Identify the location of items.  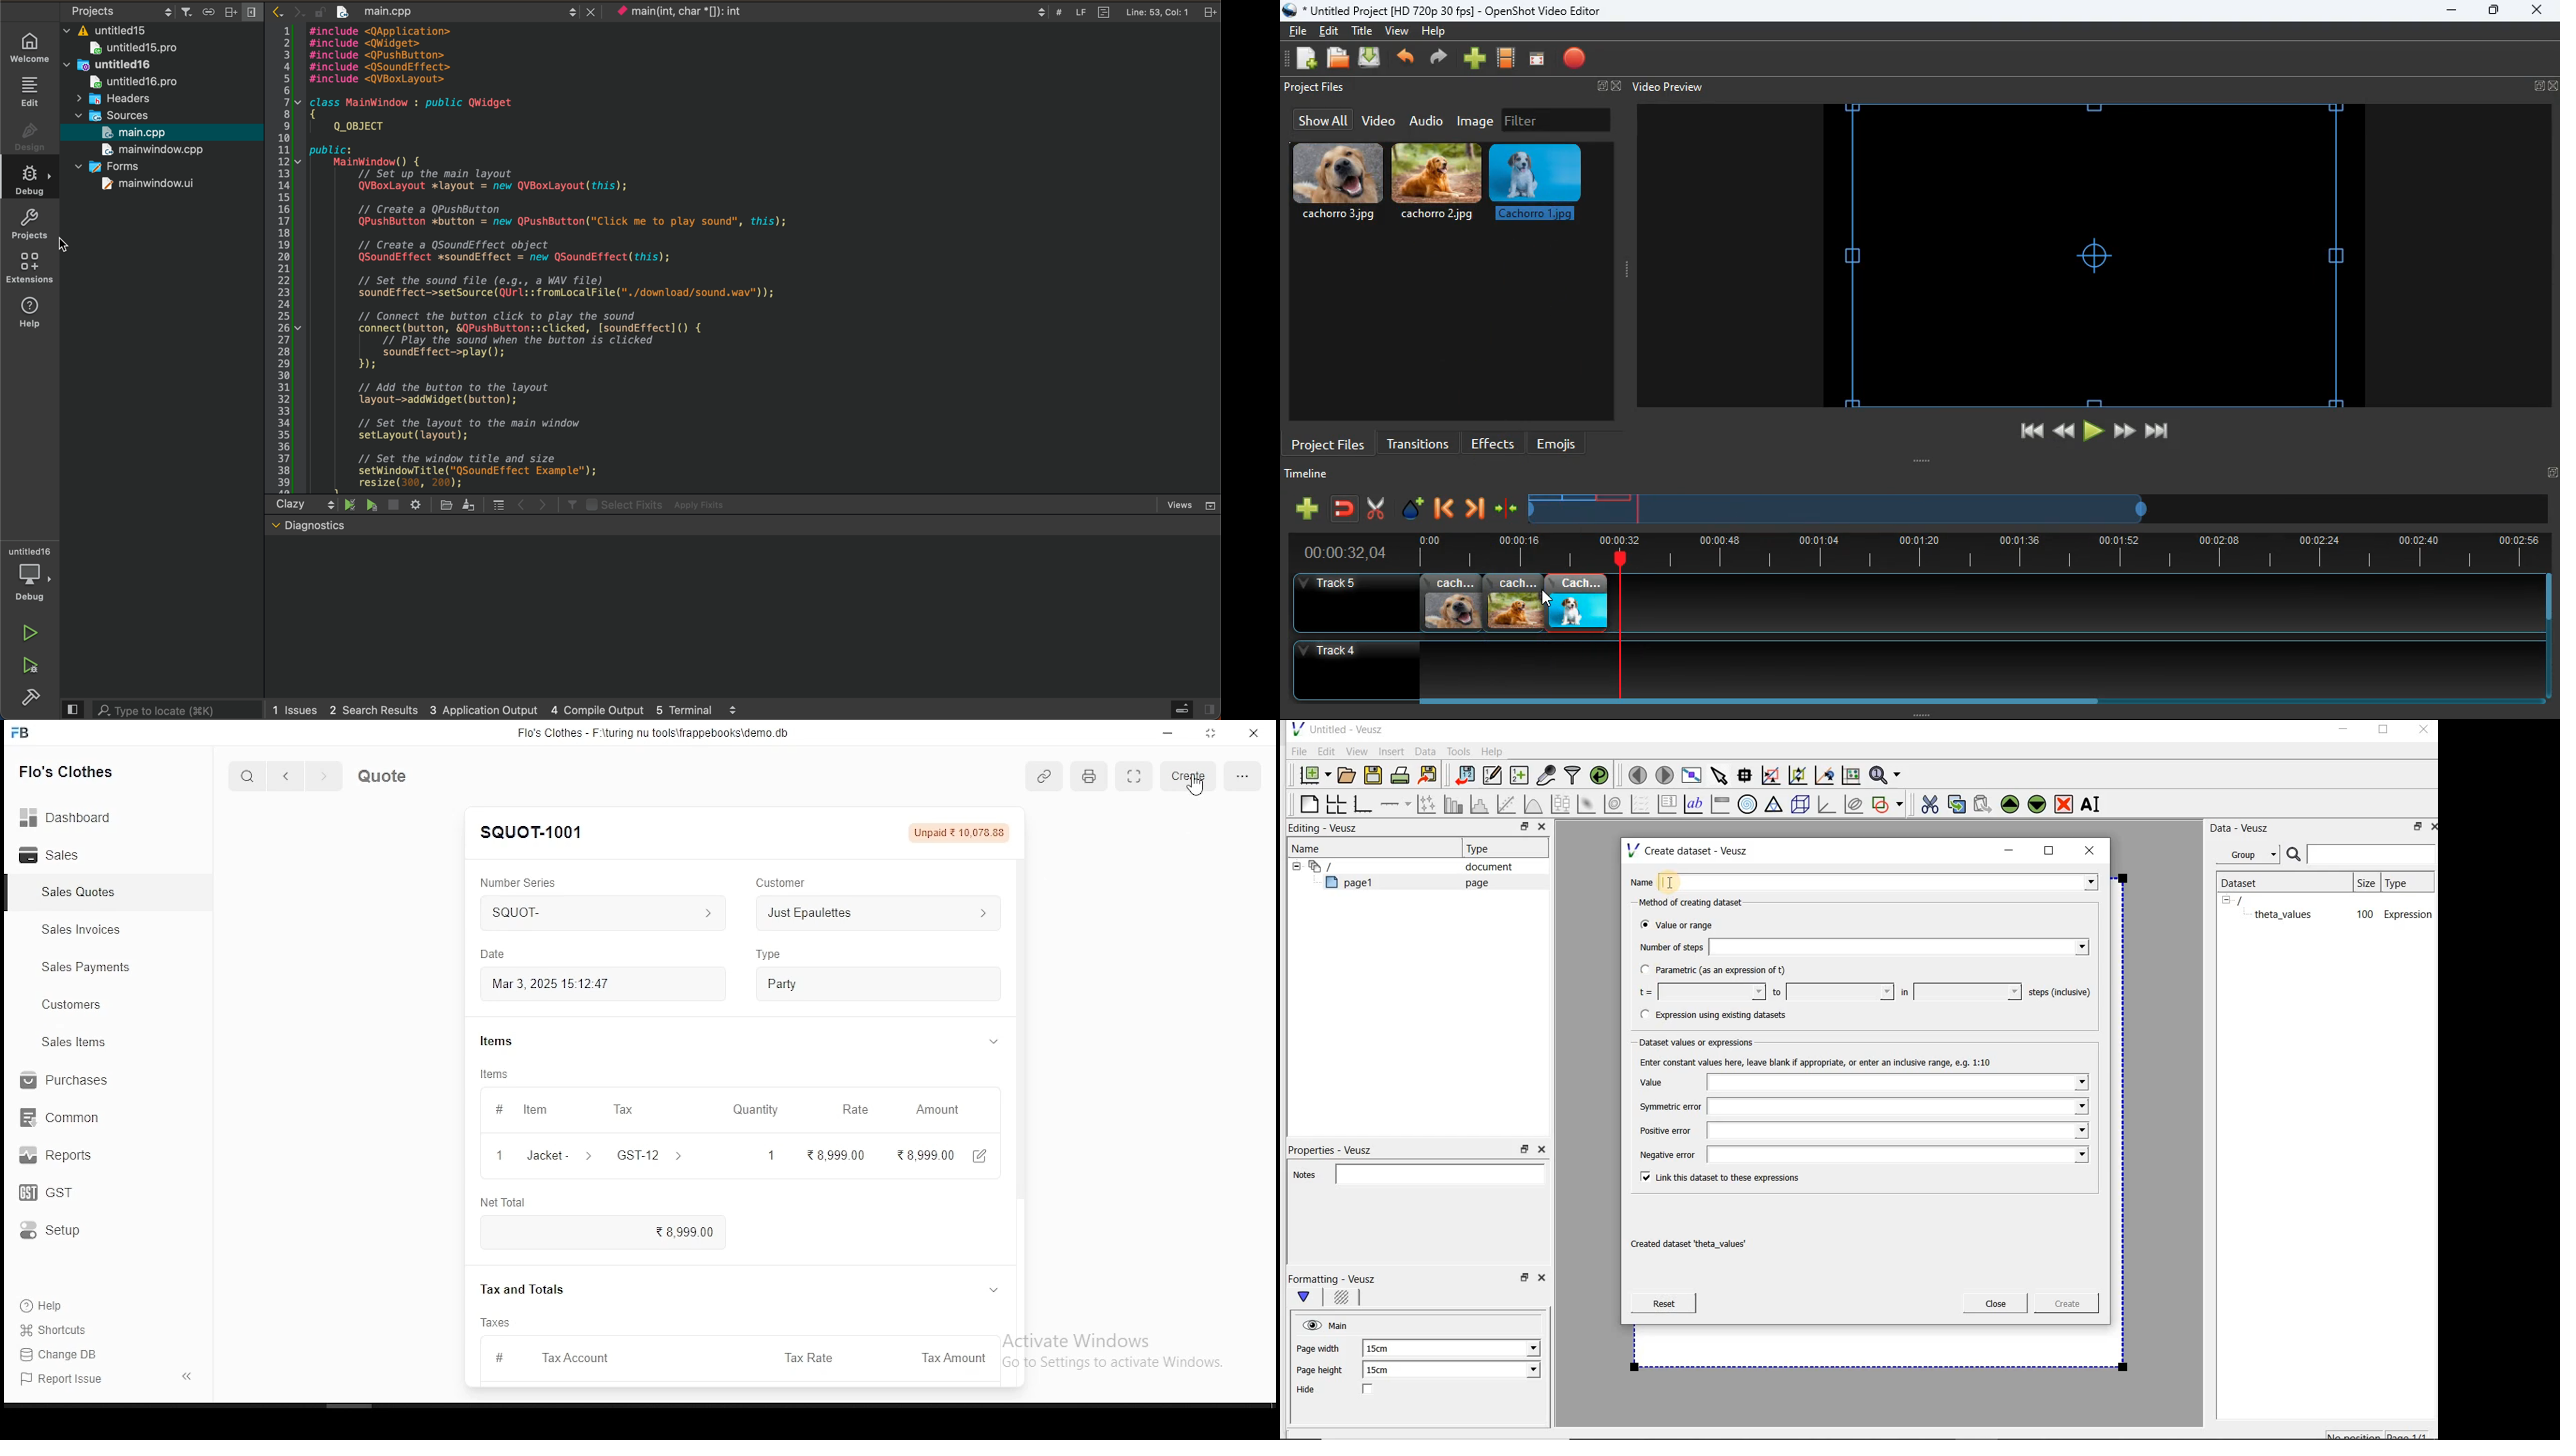
(498, 1073).